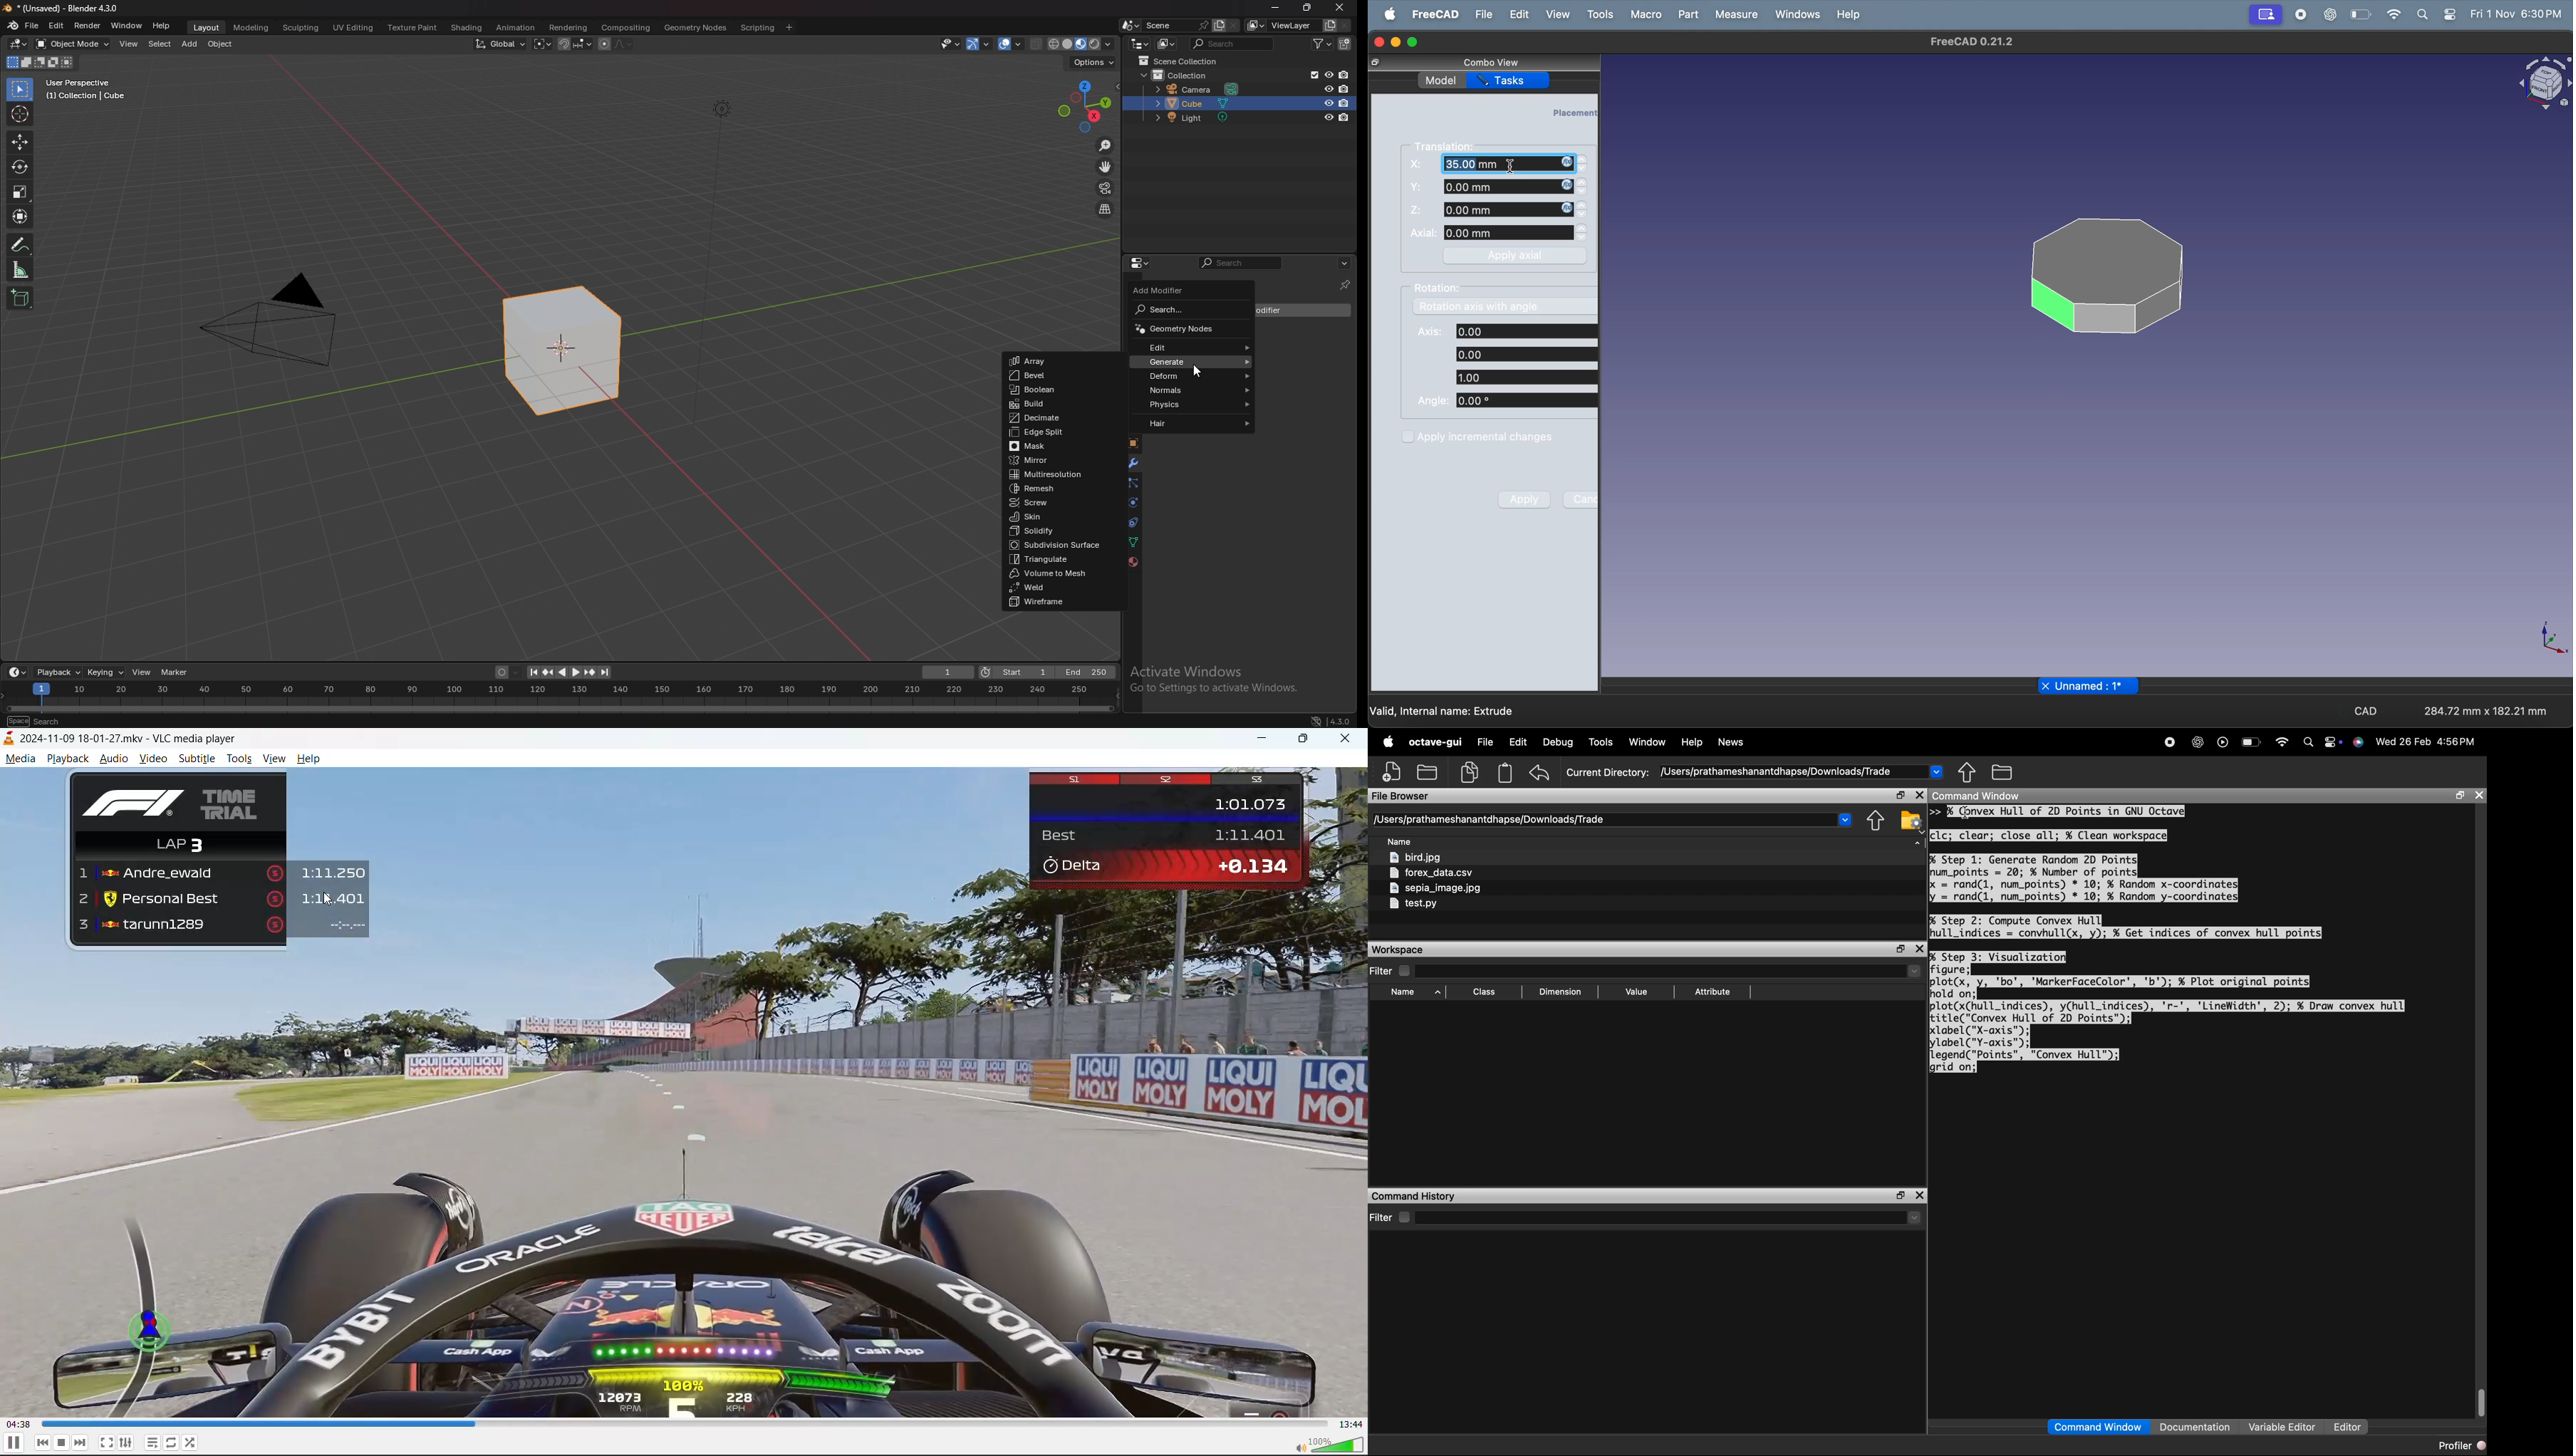  What do you see at coordinates (1062, 404) in the screenshot?
I see `build` at bounding box center [1062, 404].